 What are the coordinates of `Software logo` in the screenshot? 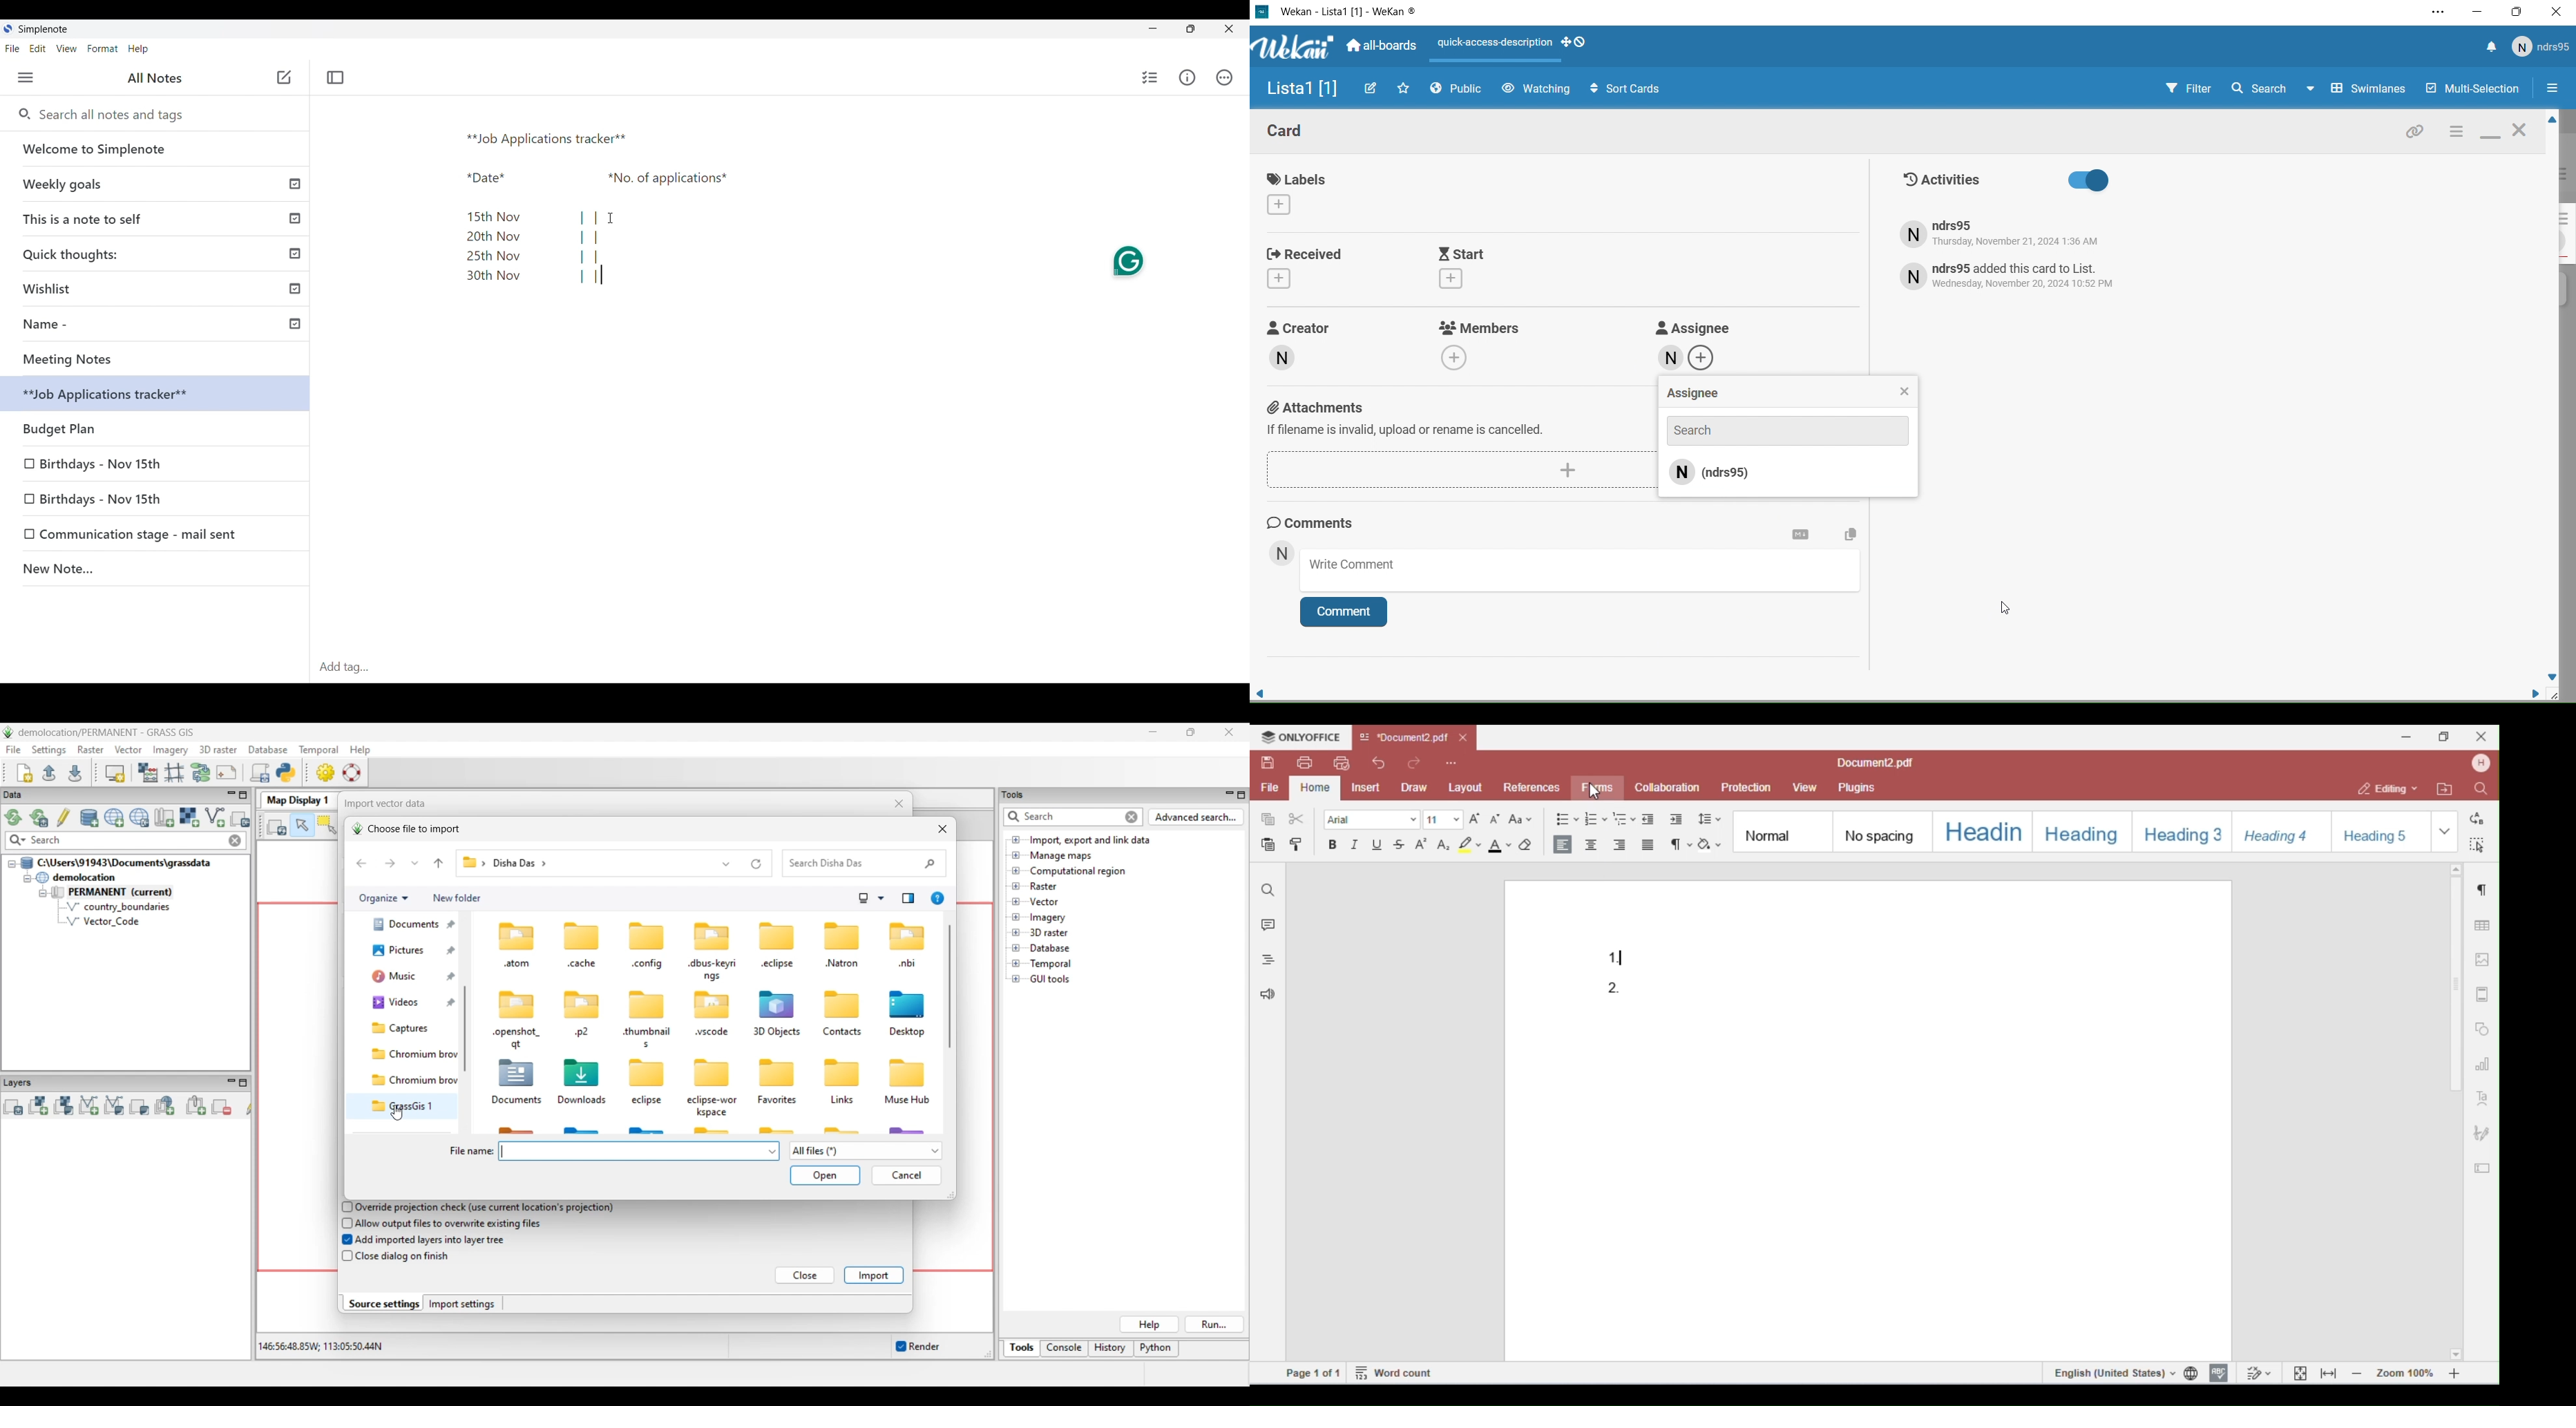 It's located at (7, 29).